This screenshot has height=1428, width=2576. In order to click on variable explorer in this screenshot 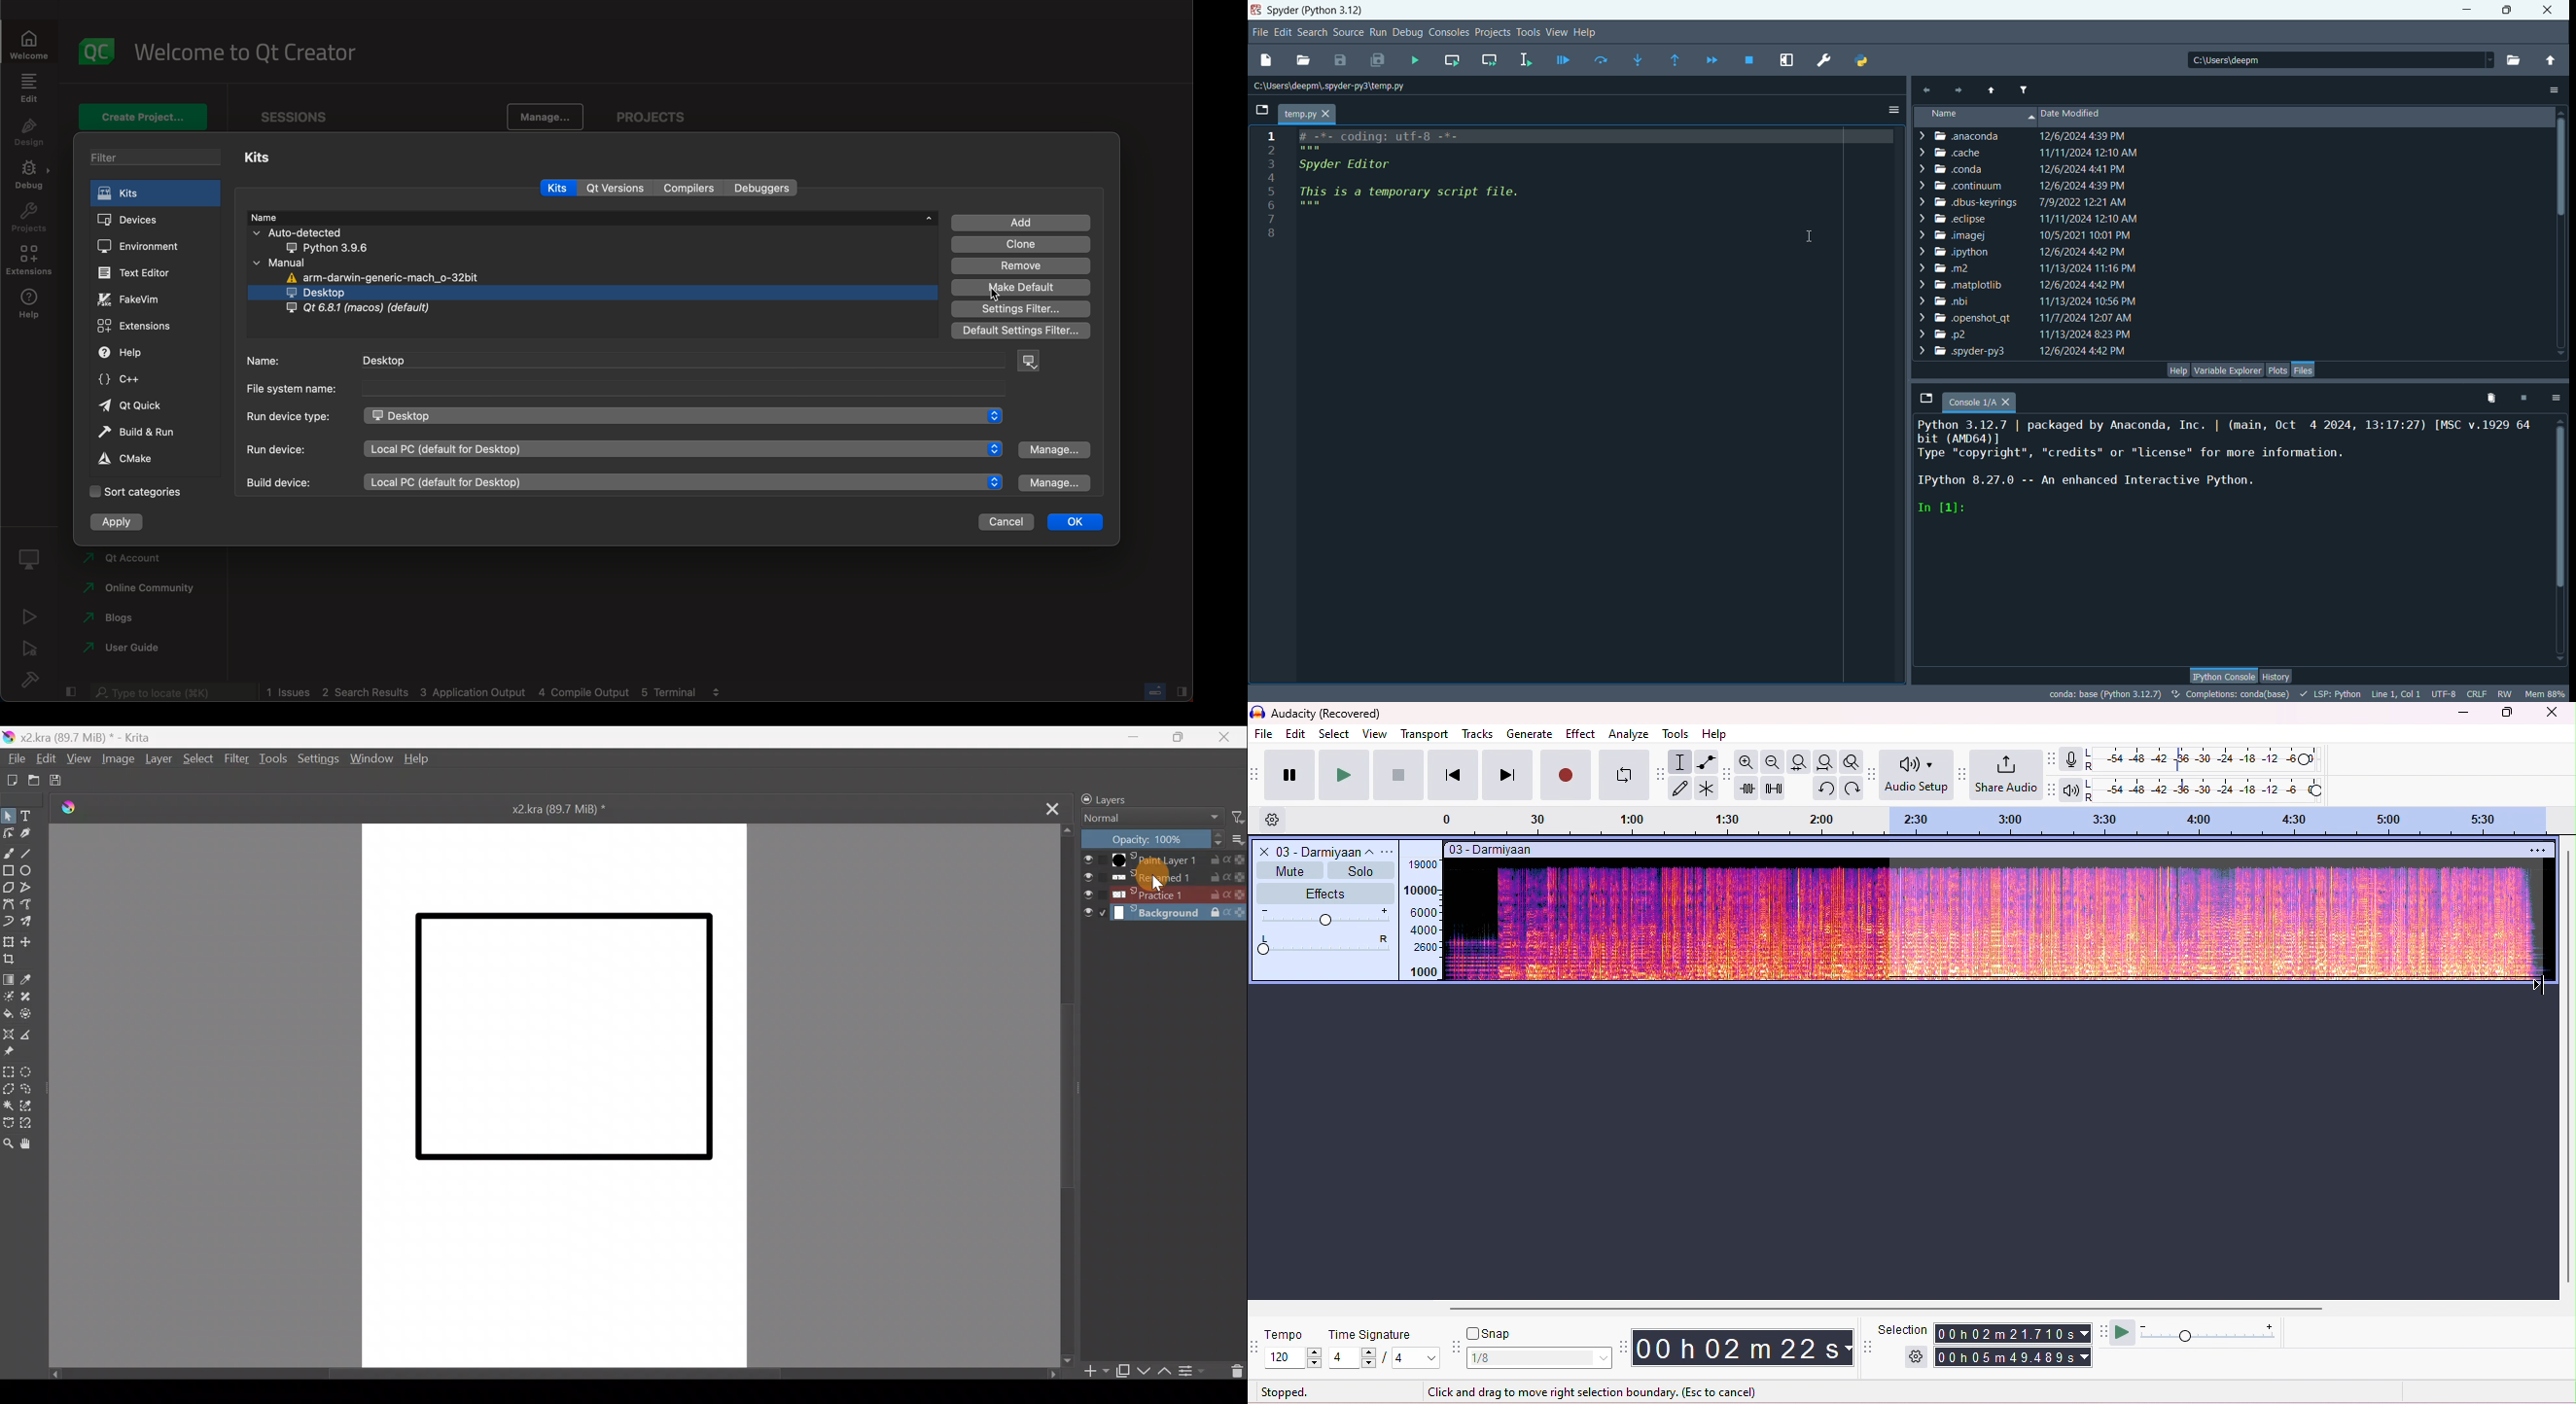, I will do `click(2229, 369)`.